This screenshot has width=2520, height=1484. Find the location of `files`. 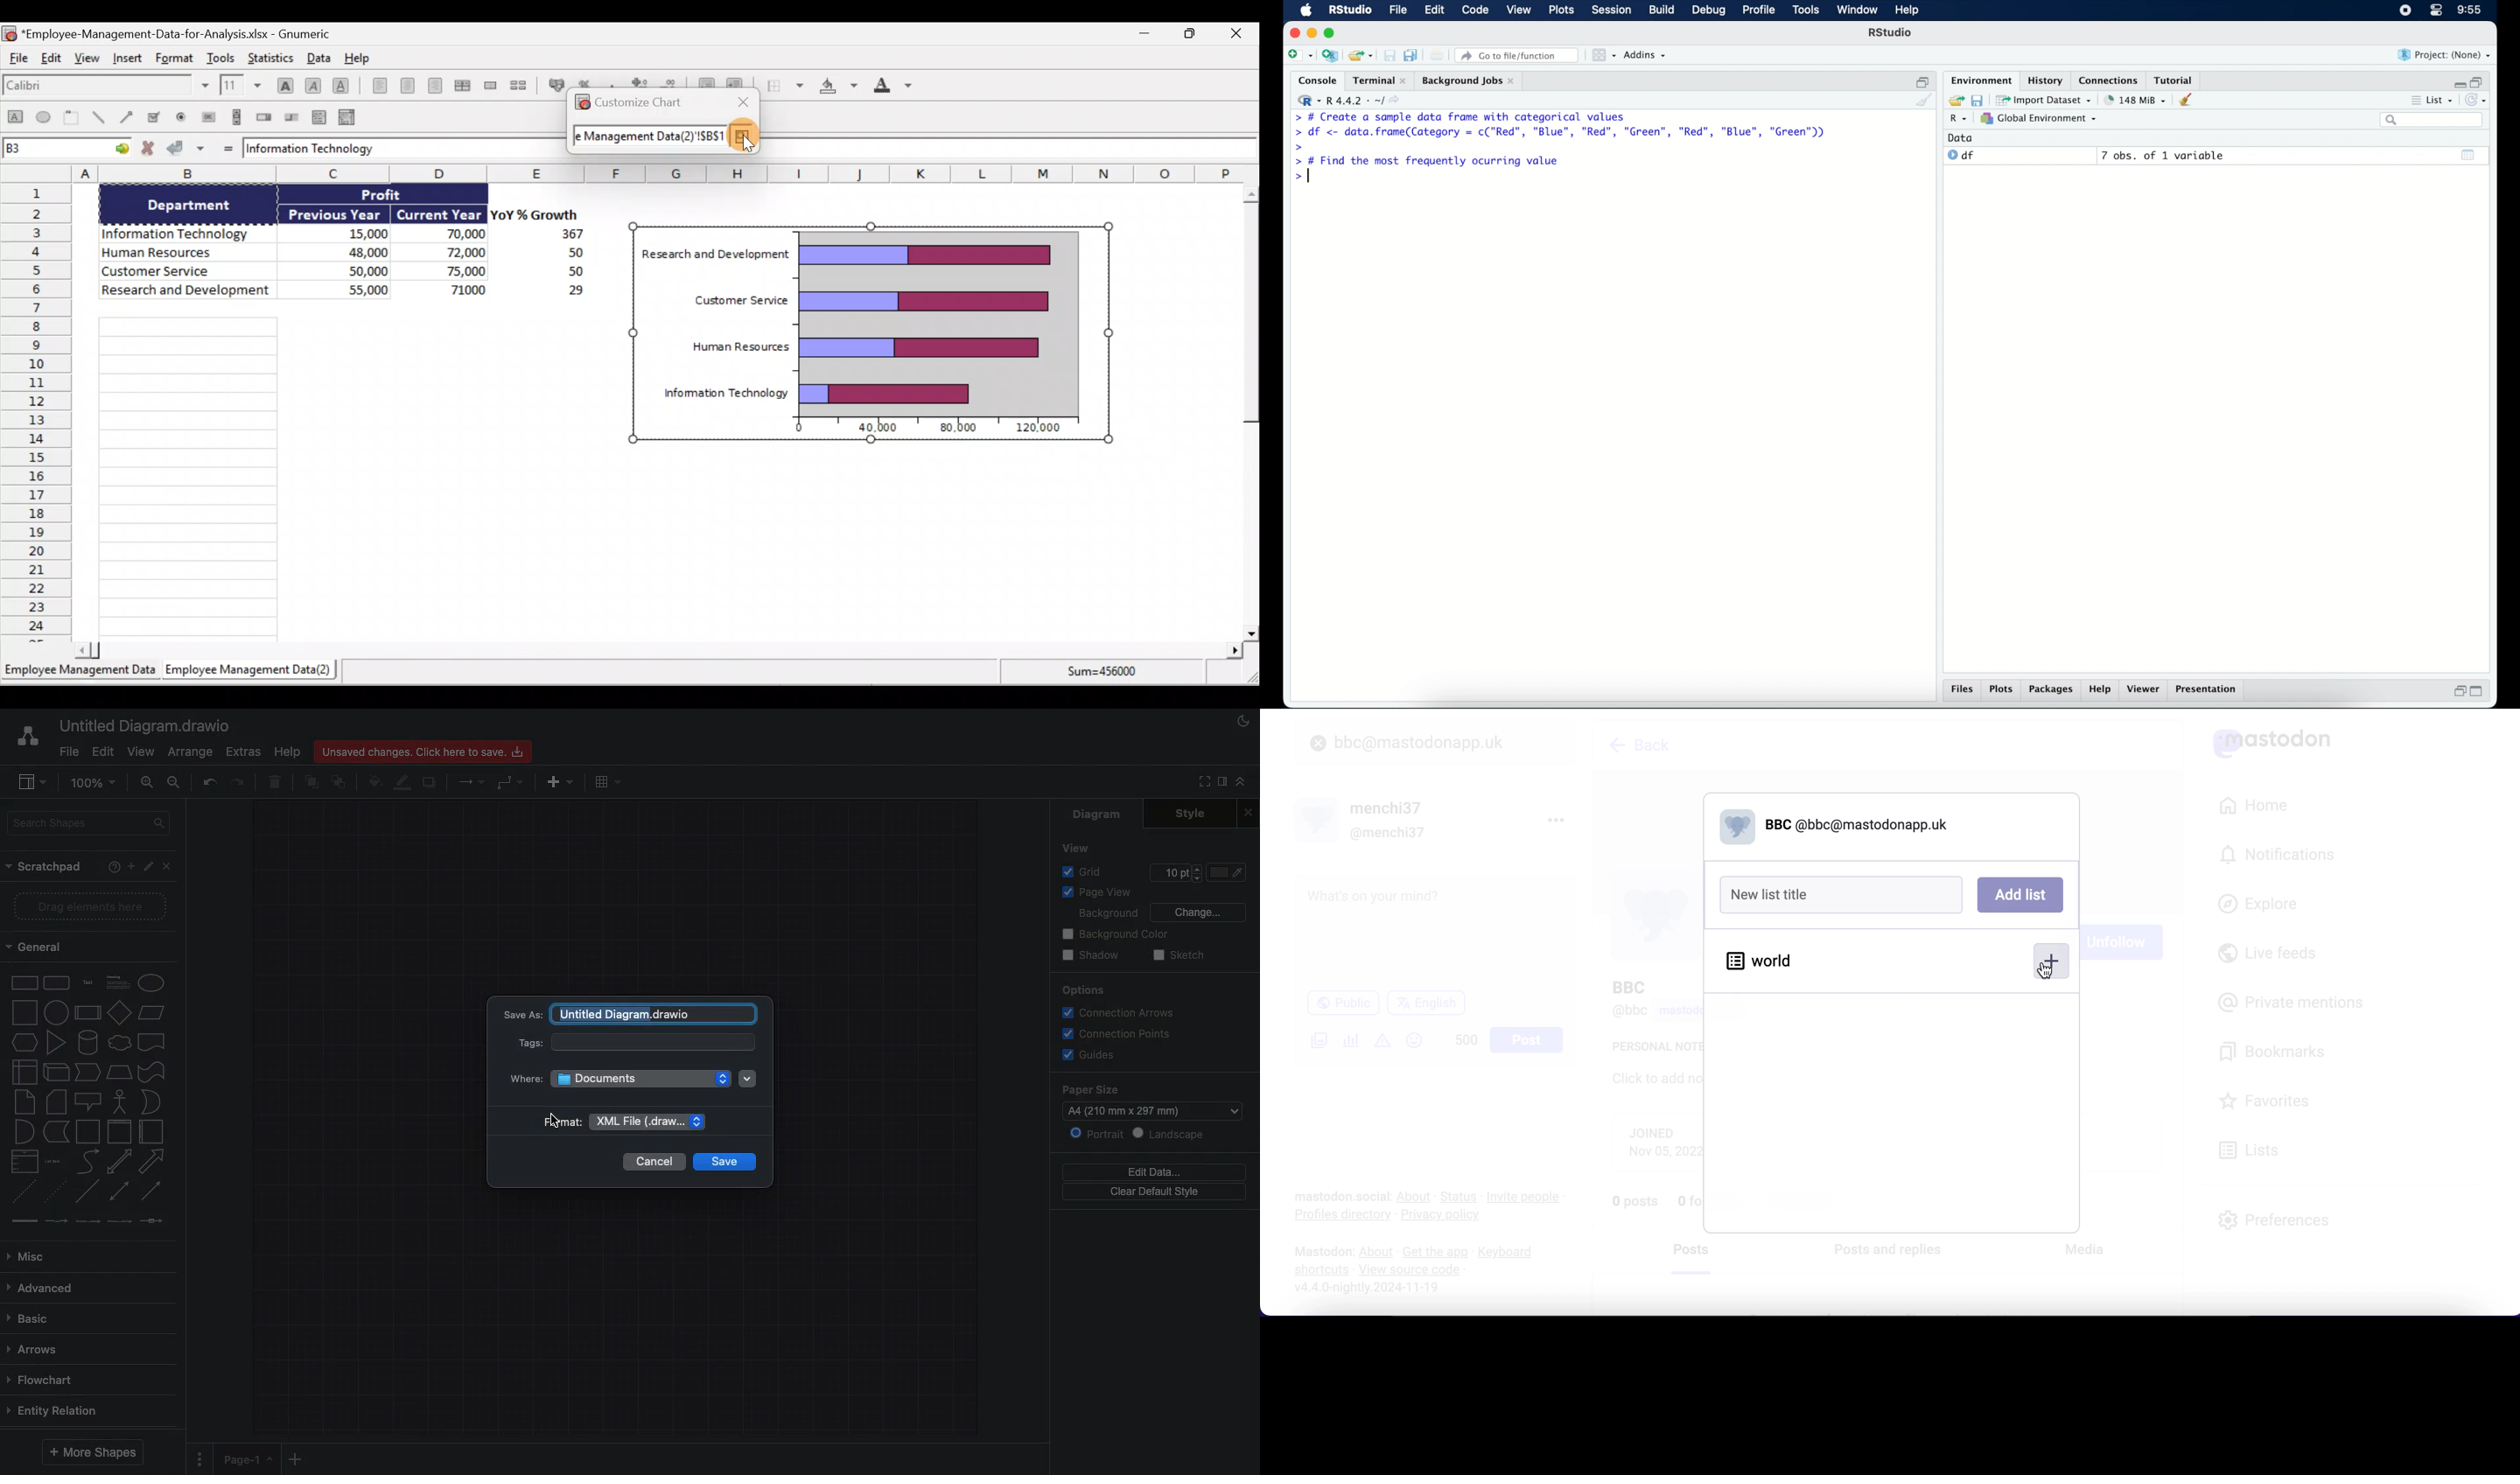

files is located at coordinates (1961, 690).